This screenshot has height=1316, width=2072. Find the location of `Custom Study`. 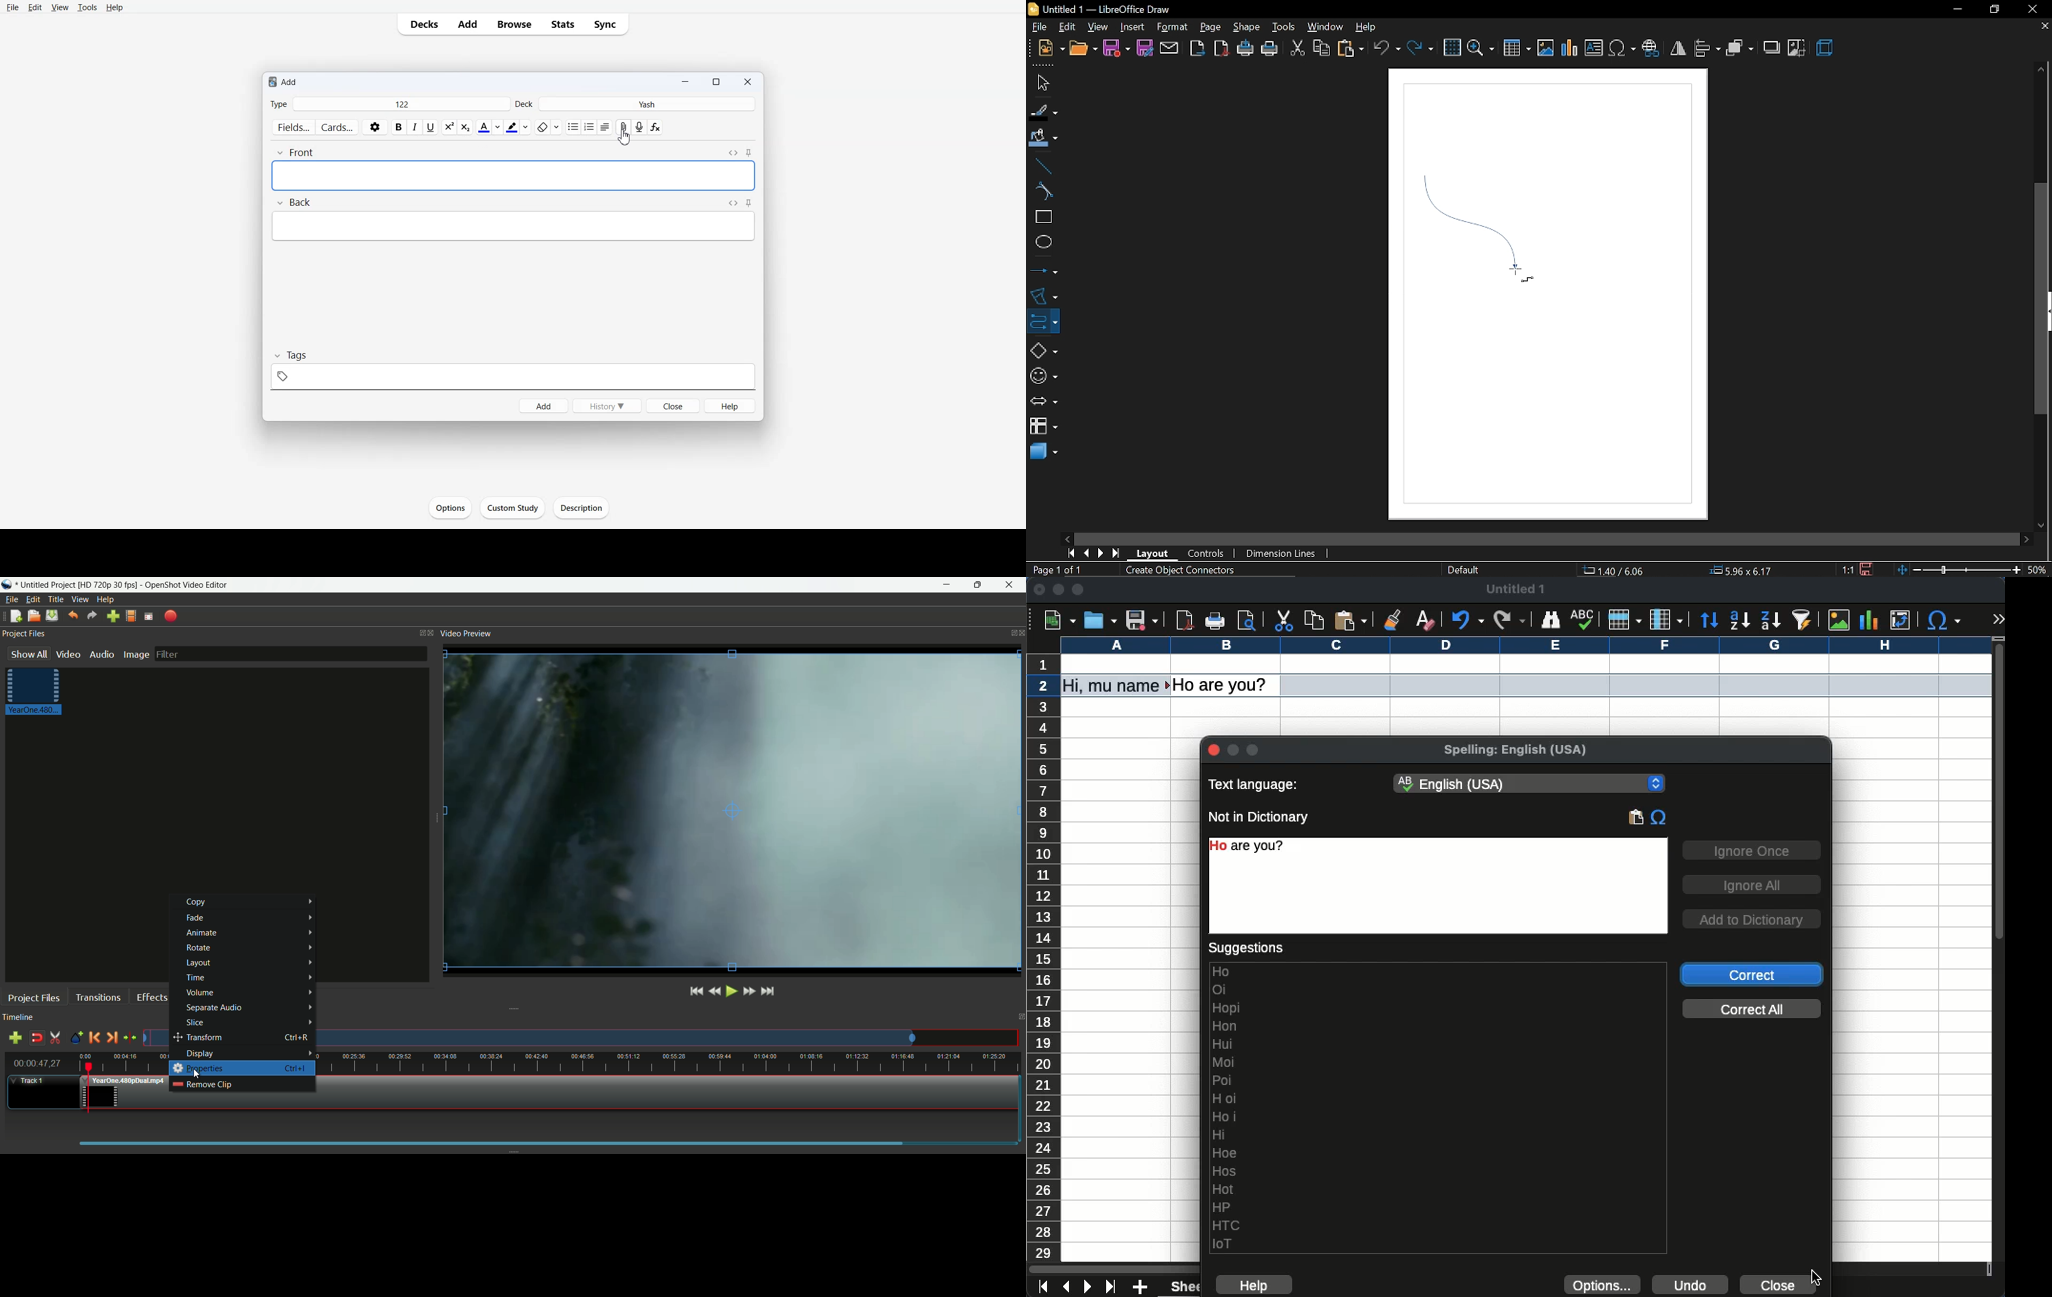

Custom Study is located at coordinates (512, 507).